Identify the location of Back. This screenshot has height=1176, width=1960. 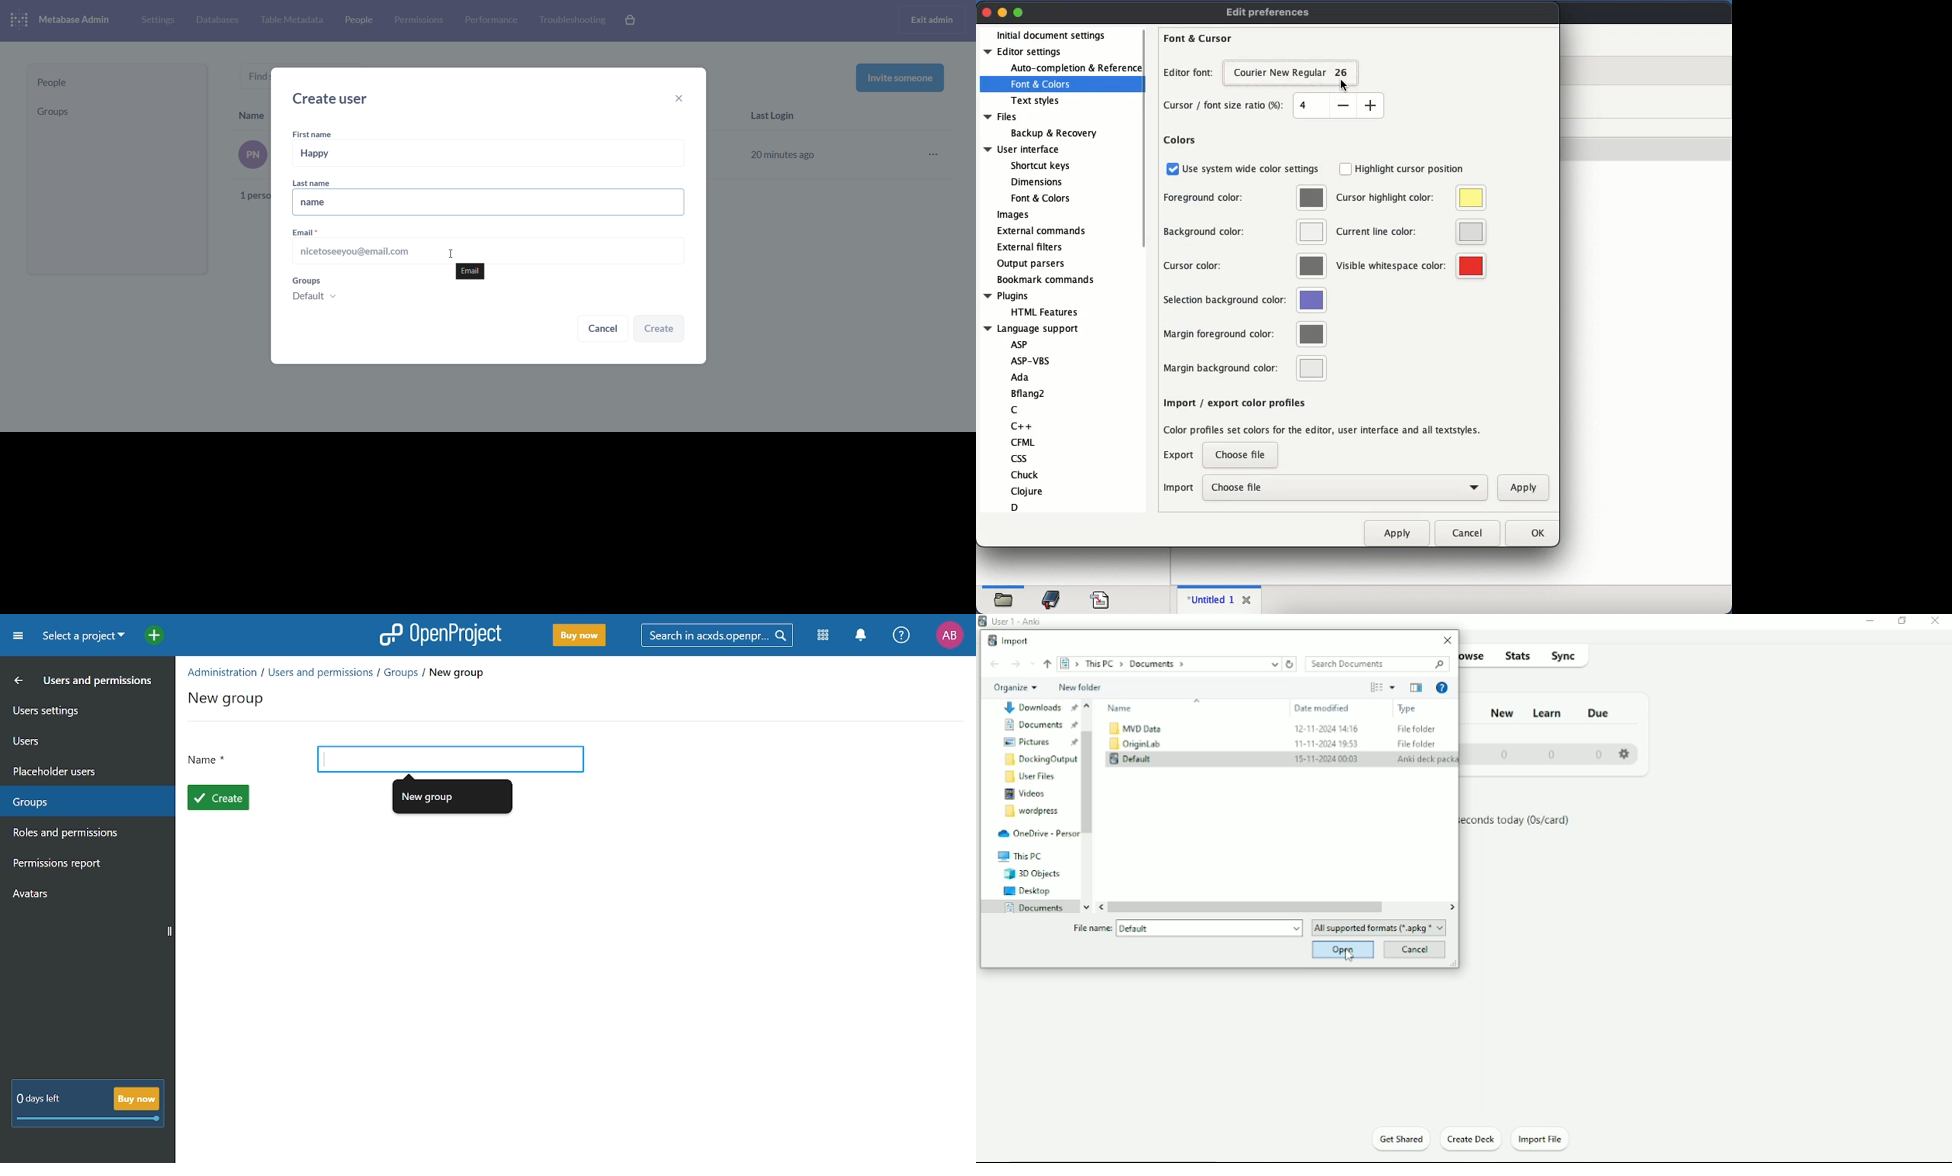
(996, 664).